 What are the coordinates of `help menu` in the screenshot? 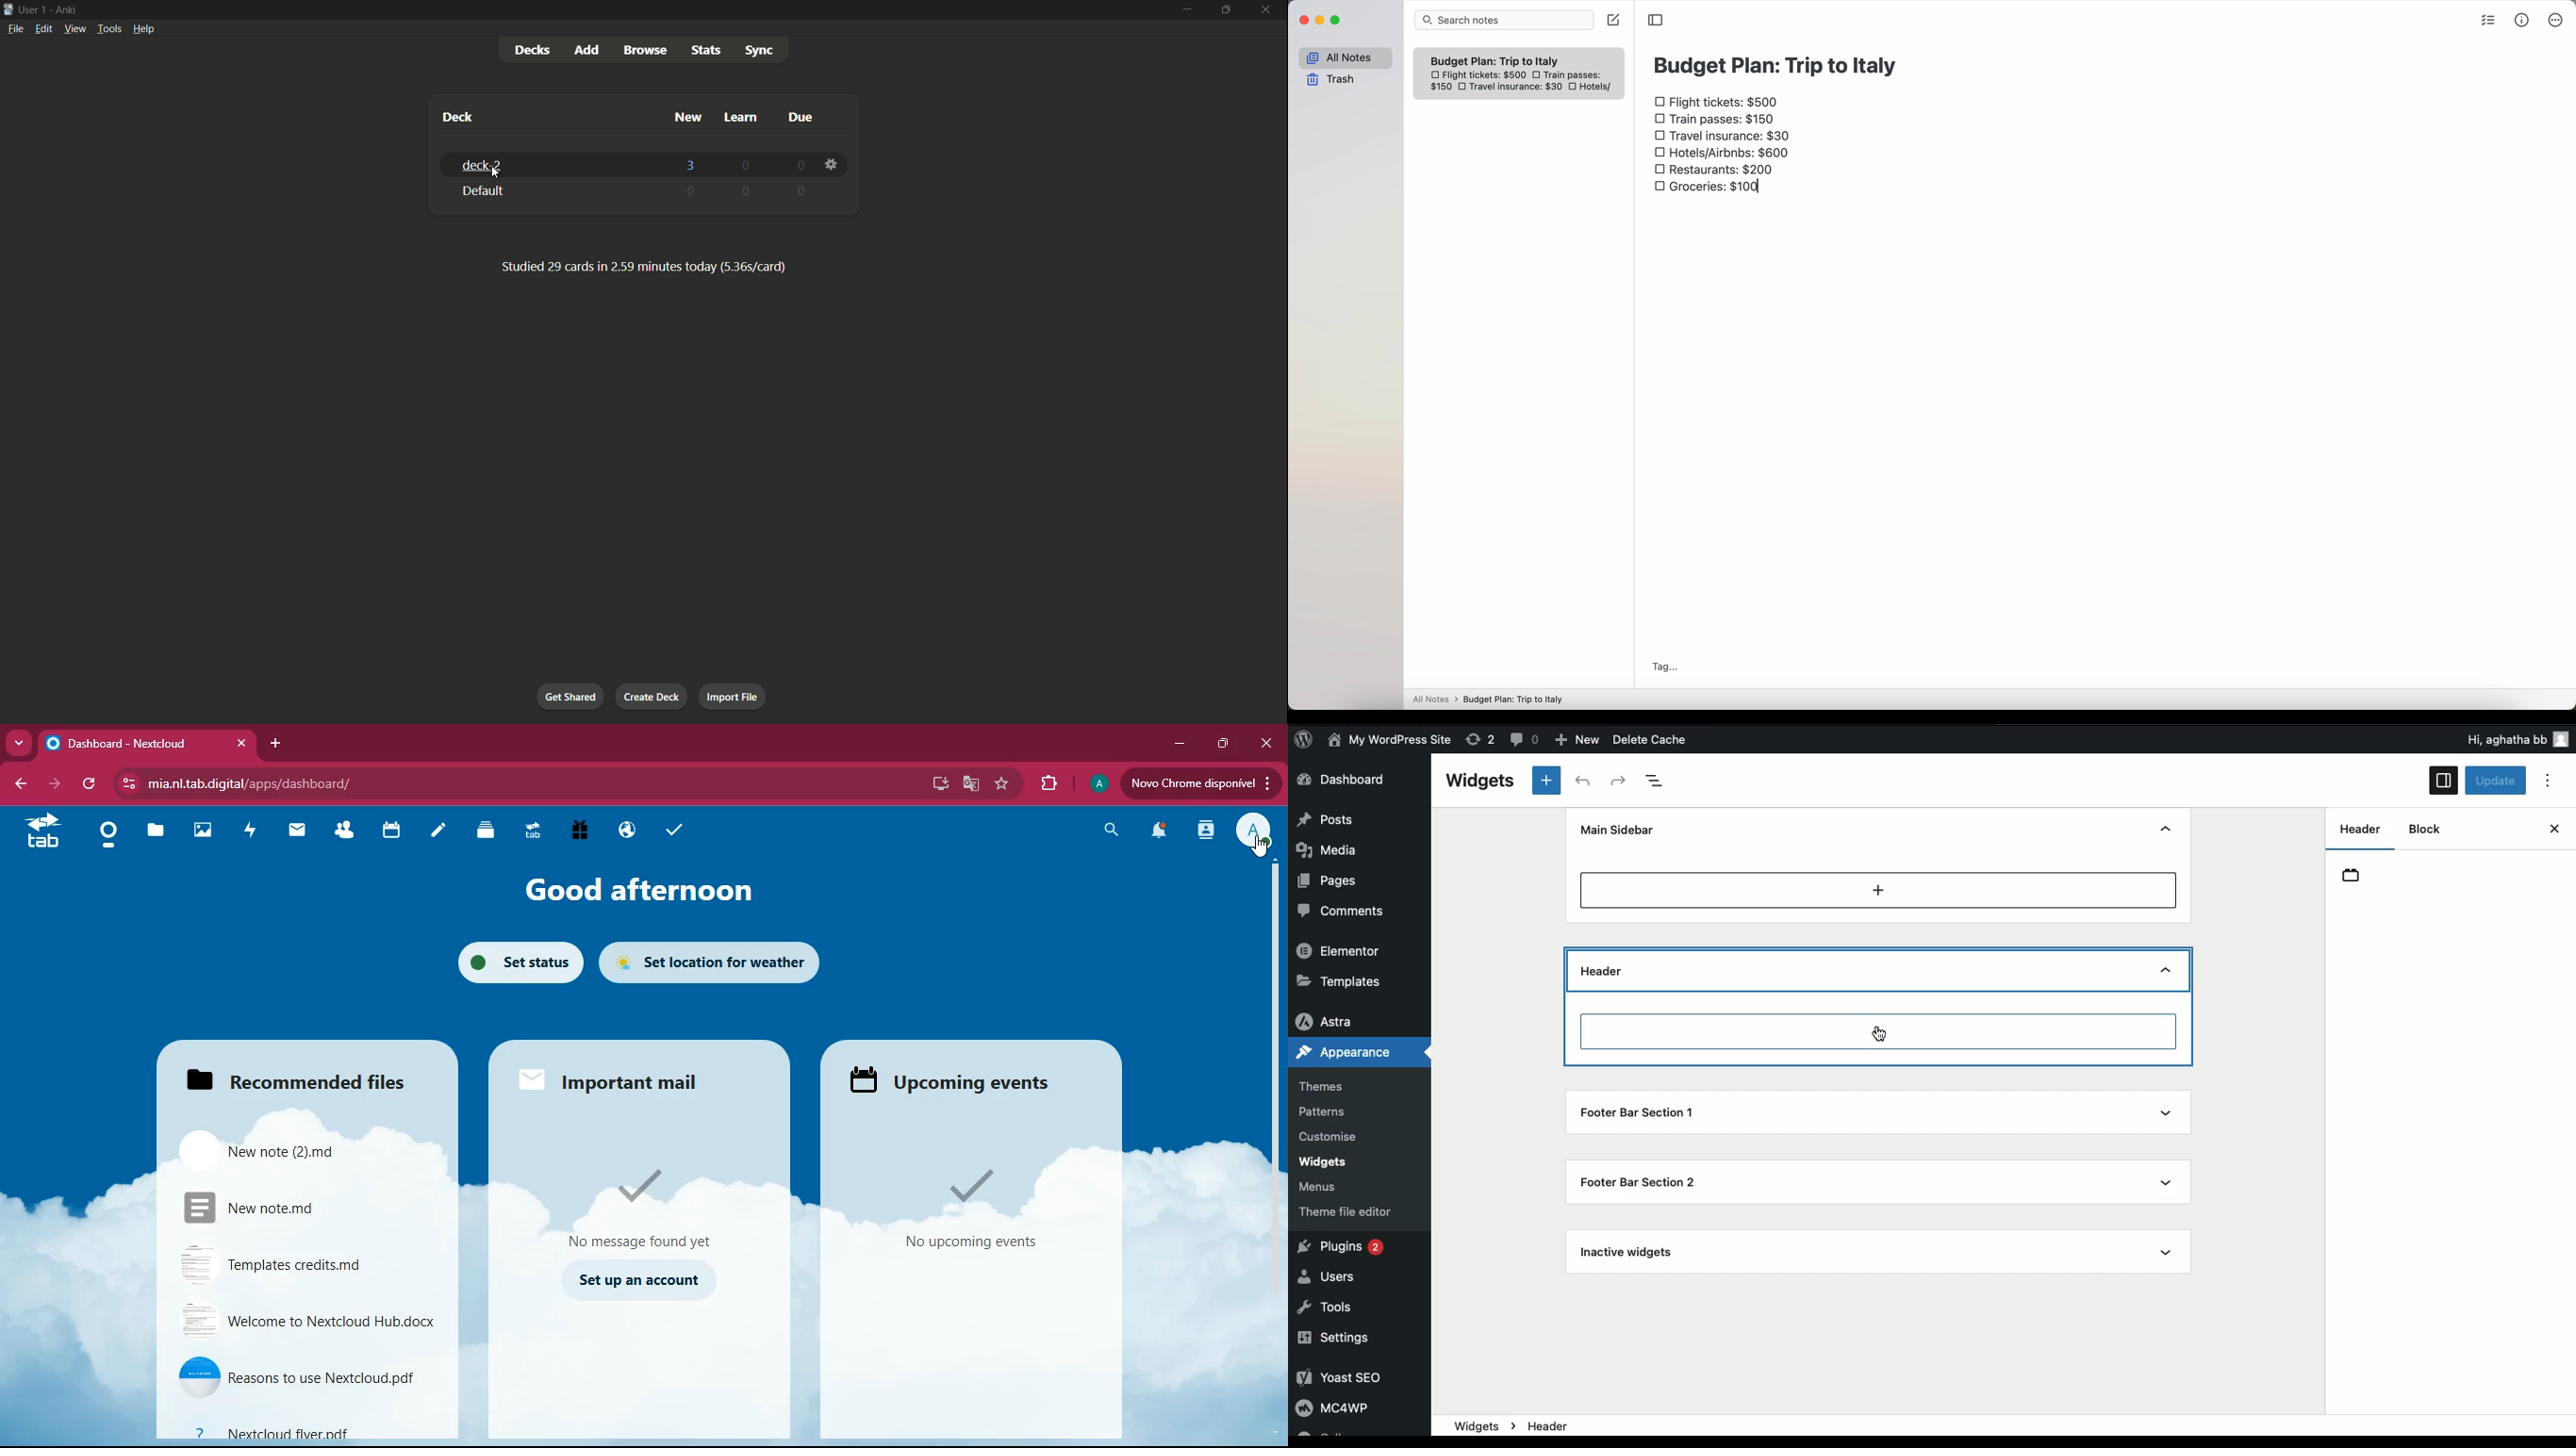 It's located at (145, 28).